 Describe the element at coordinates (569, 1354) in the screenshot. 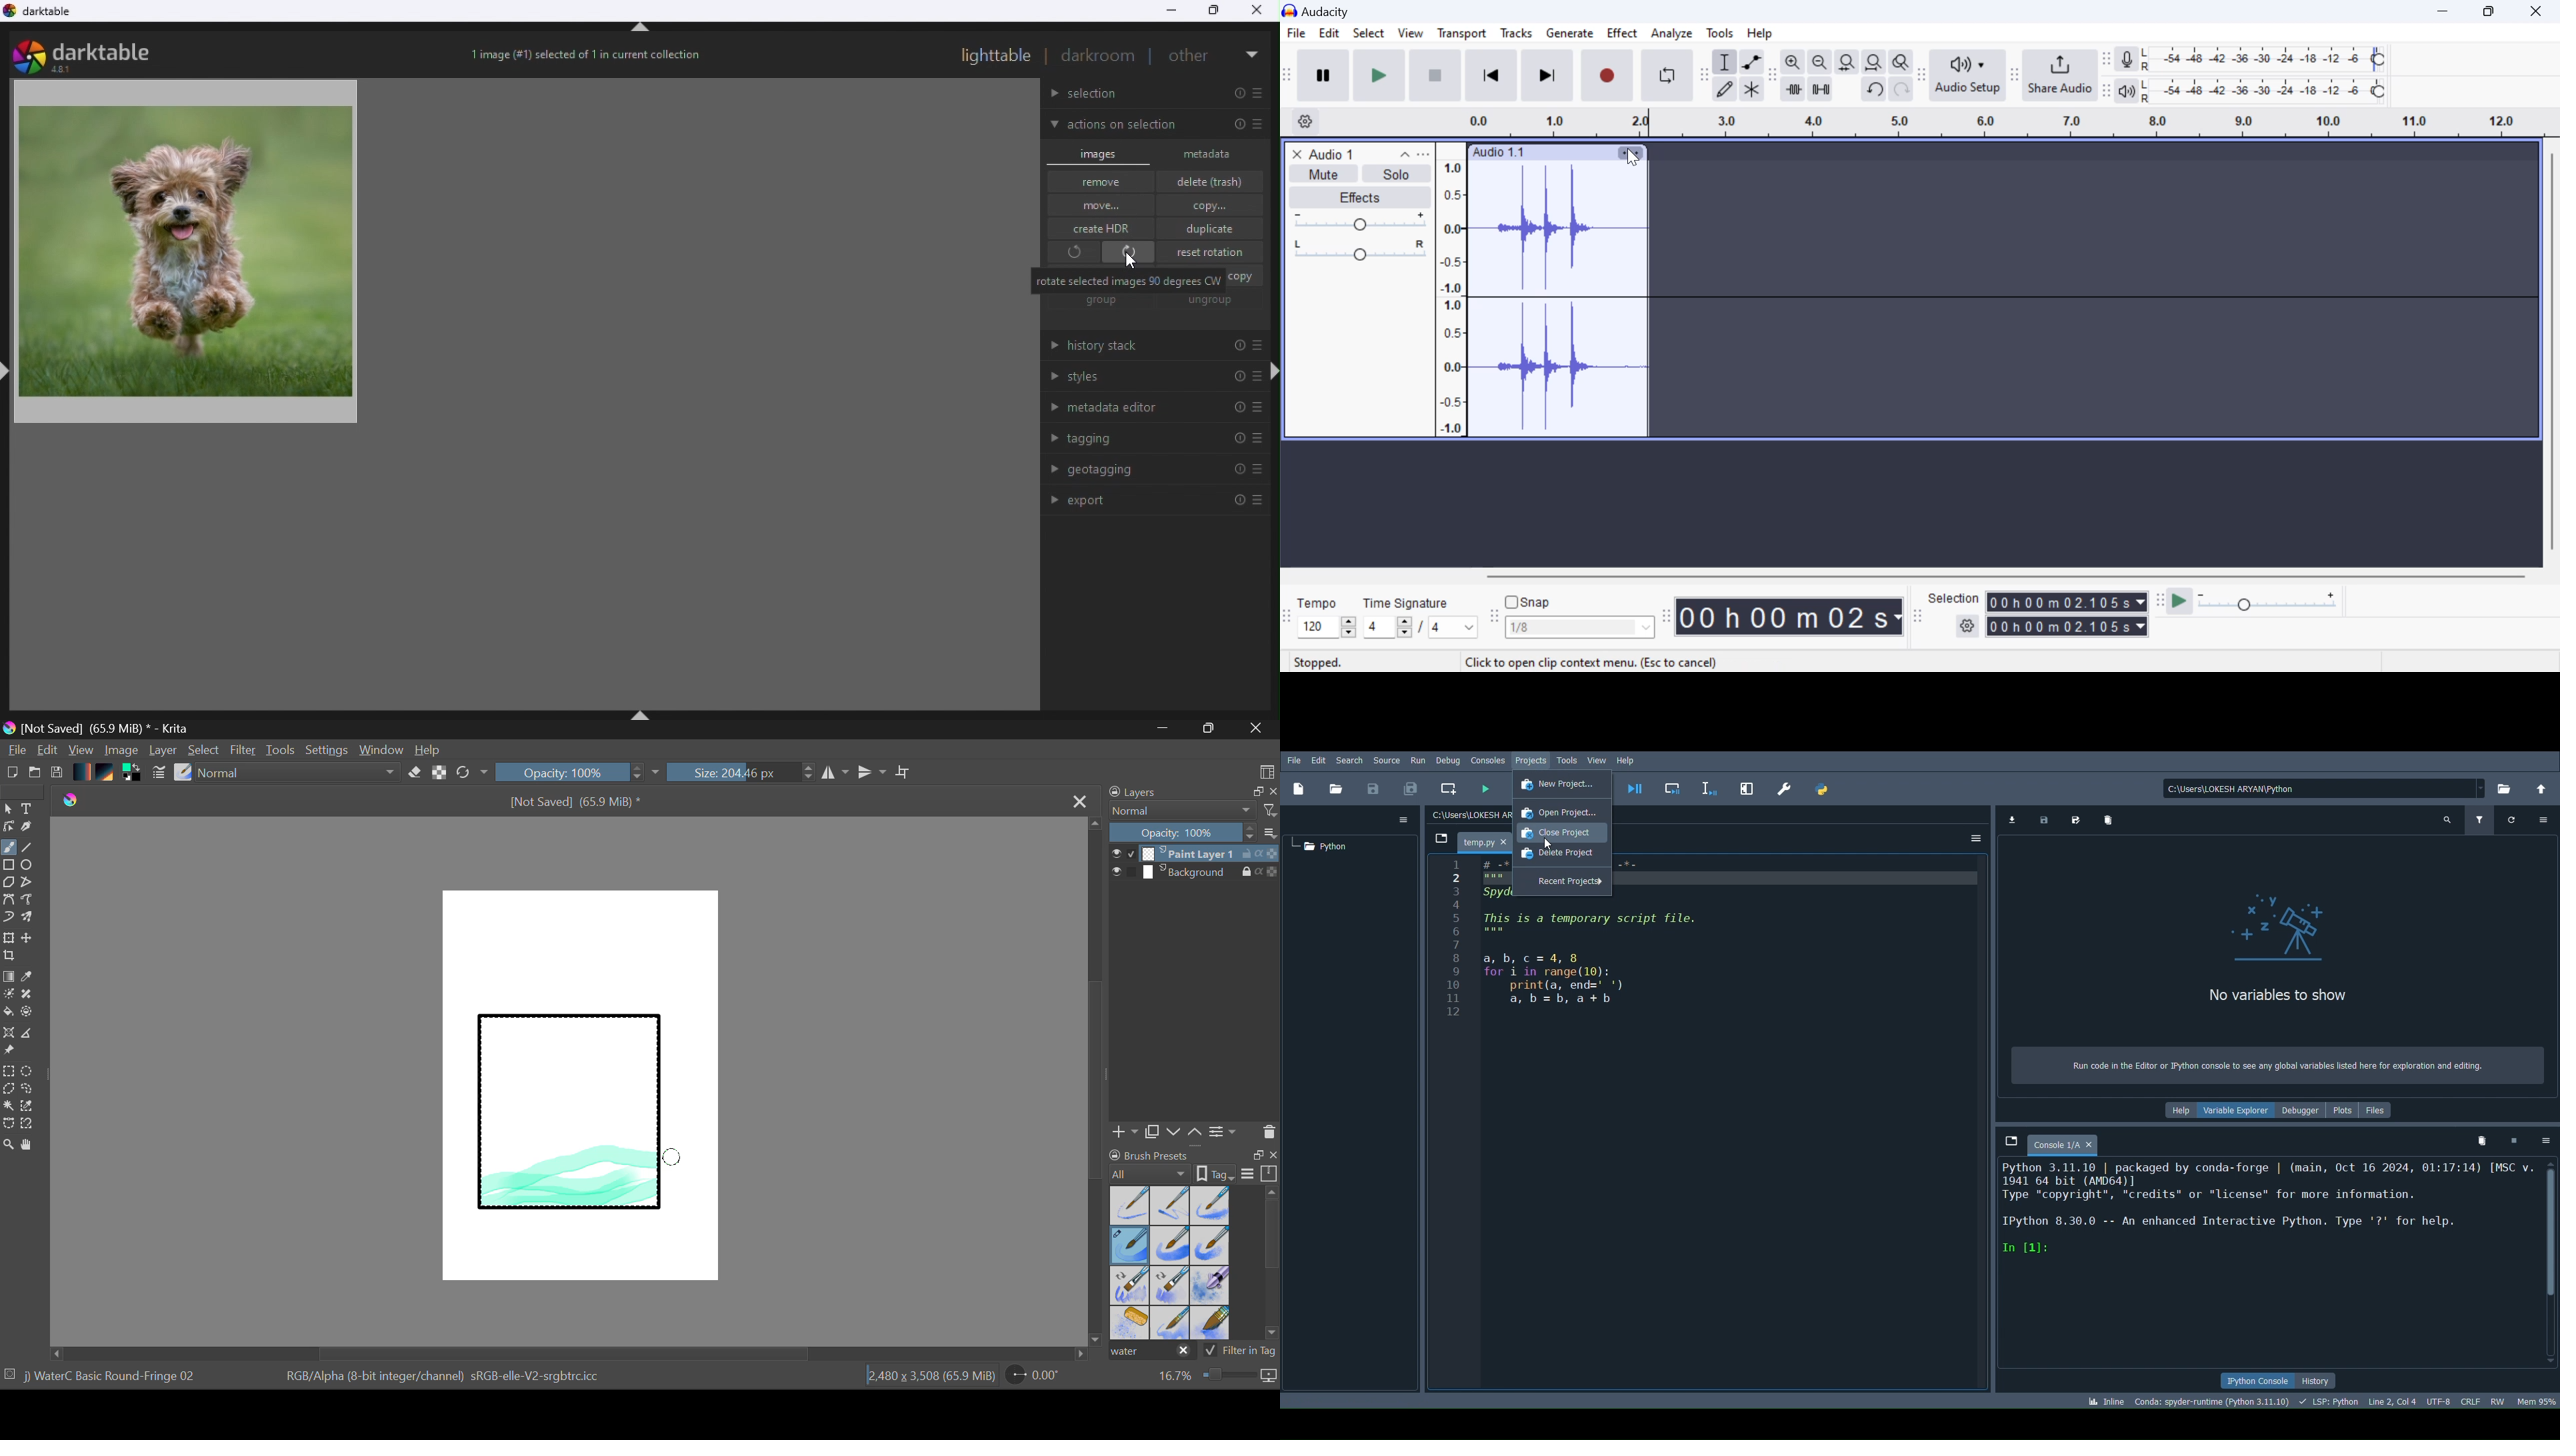

I see `Scroll Bar` at that location.